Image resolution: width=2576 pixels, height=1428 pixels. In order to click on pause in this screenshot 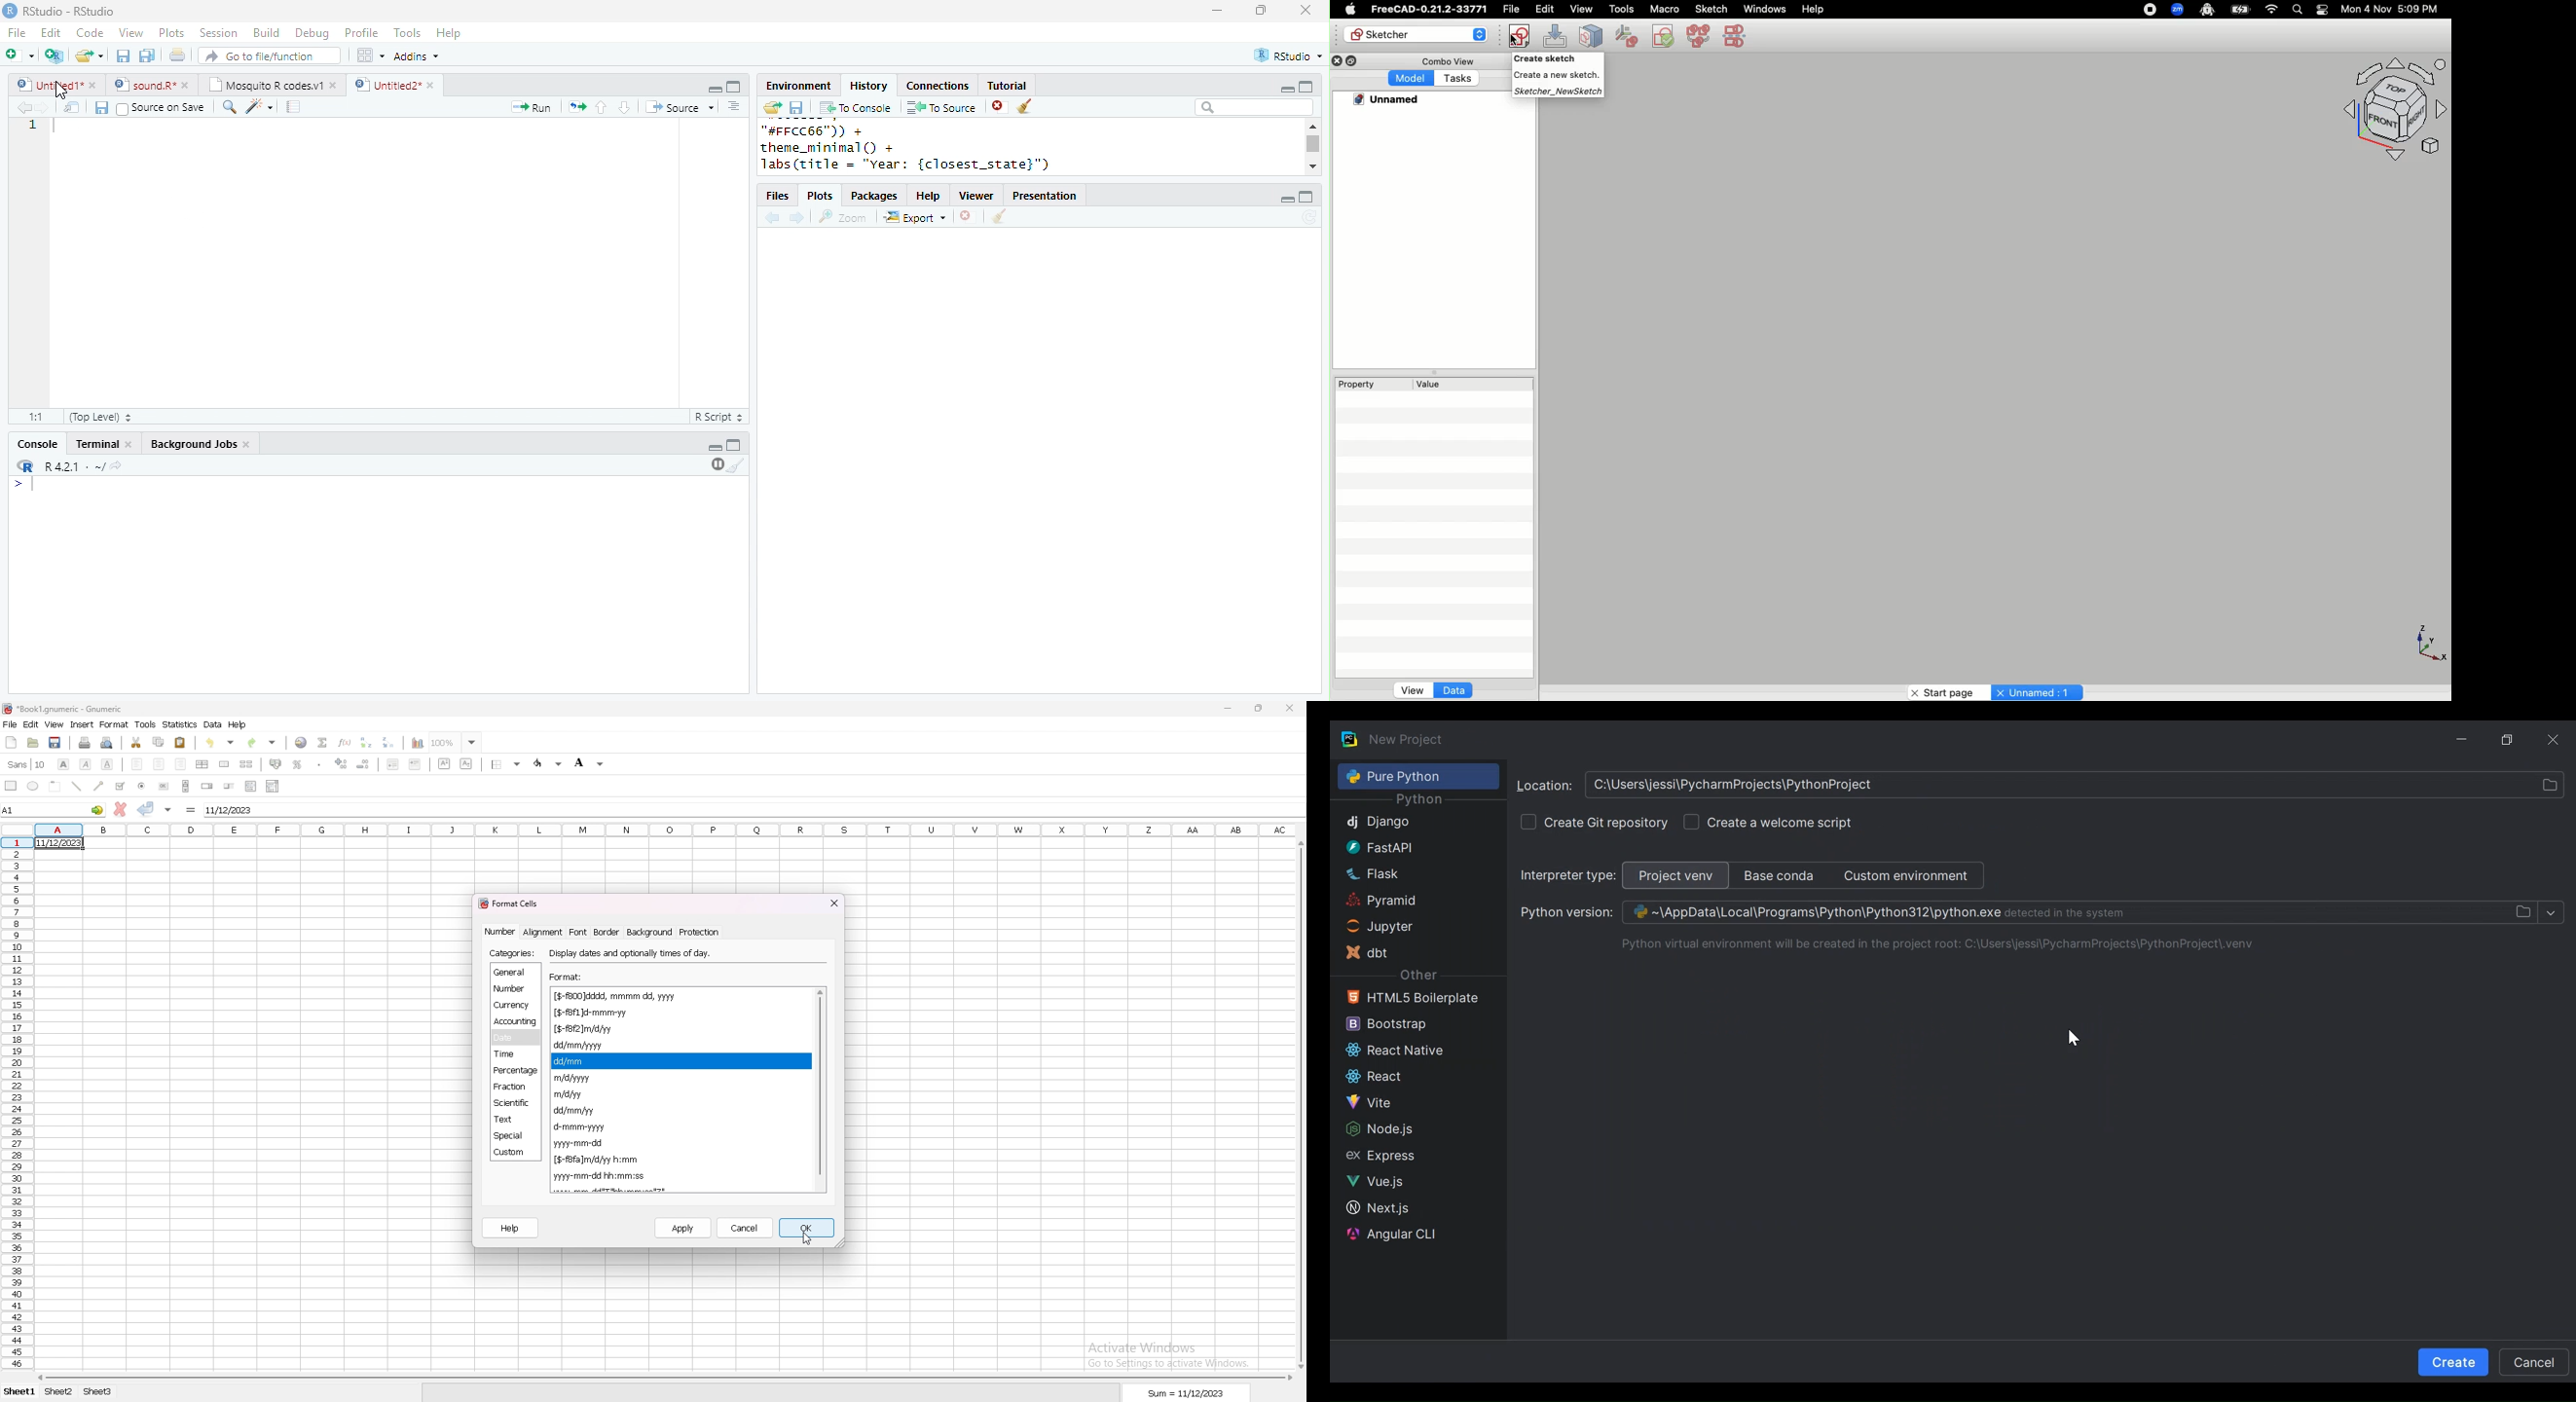, I will do `click(716, 465)`.